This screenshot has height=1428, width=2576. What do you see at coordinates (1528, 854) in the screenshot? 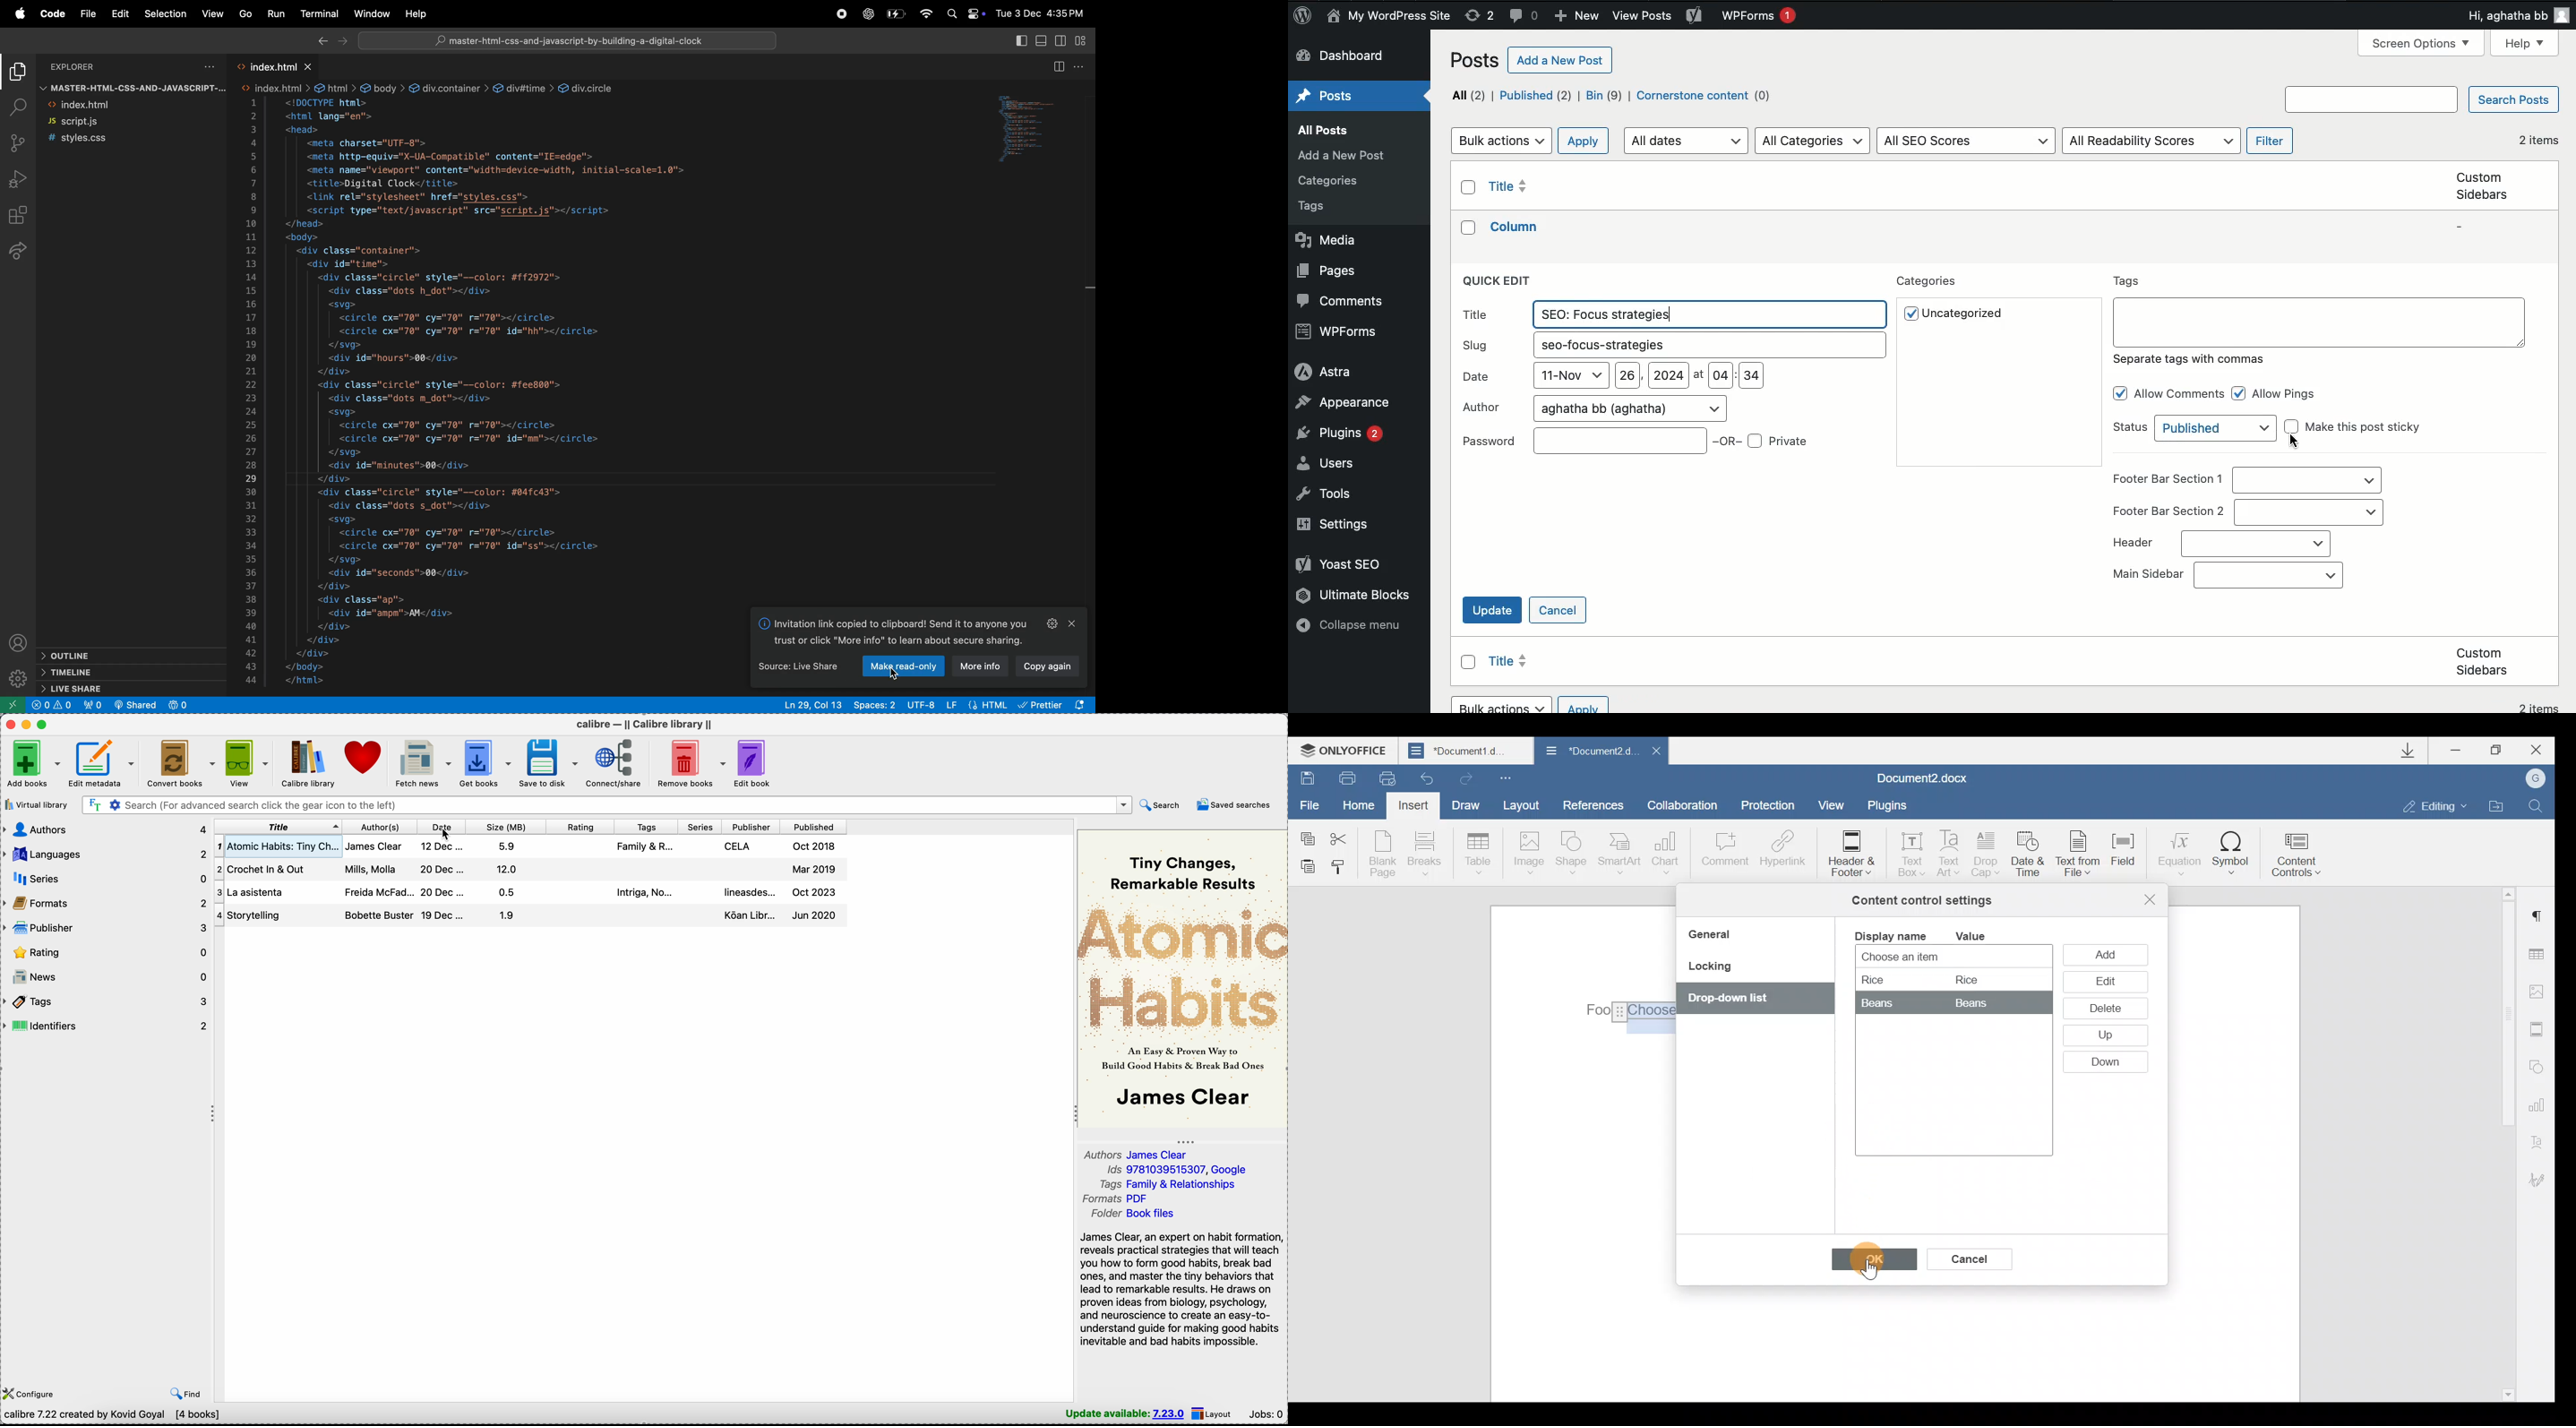
I see `Image` at bounding box center [1528, 854].